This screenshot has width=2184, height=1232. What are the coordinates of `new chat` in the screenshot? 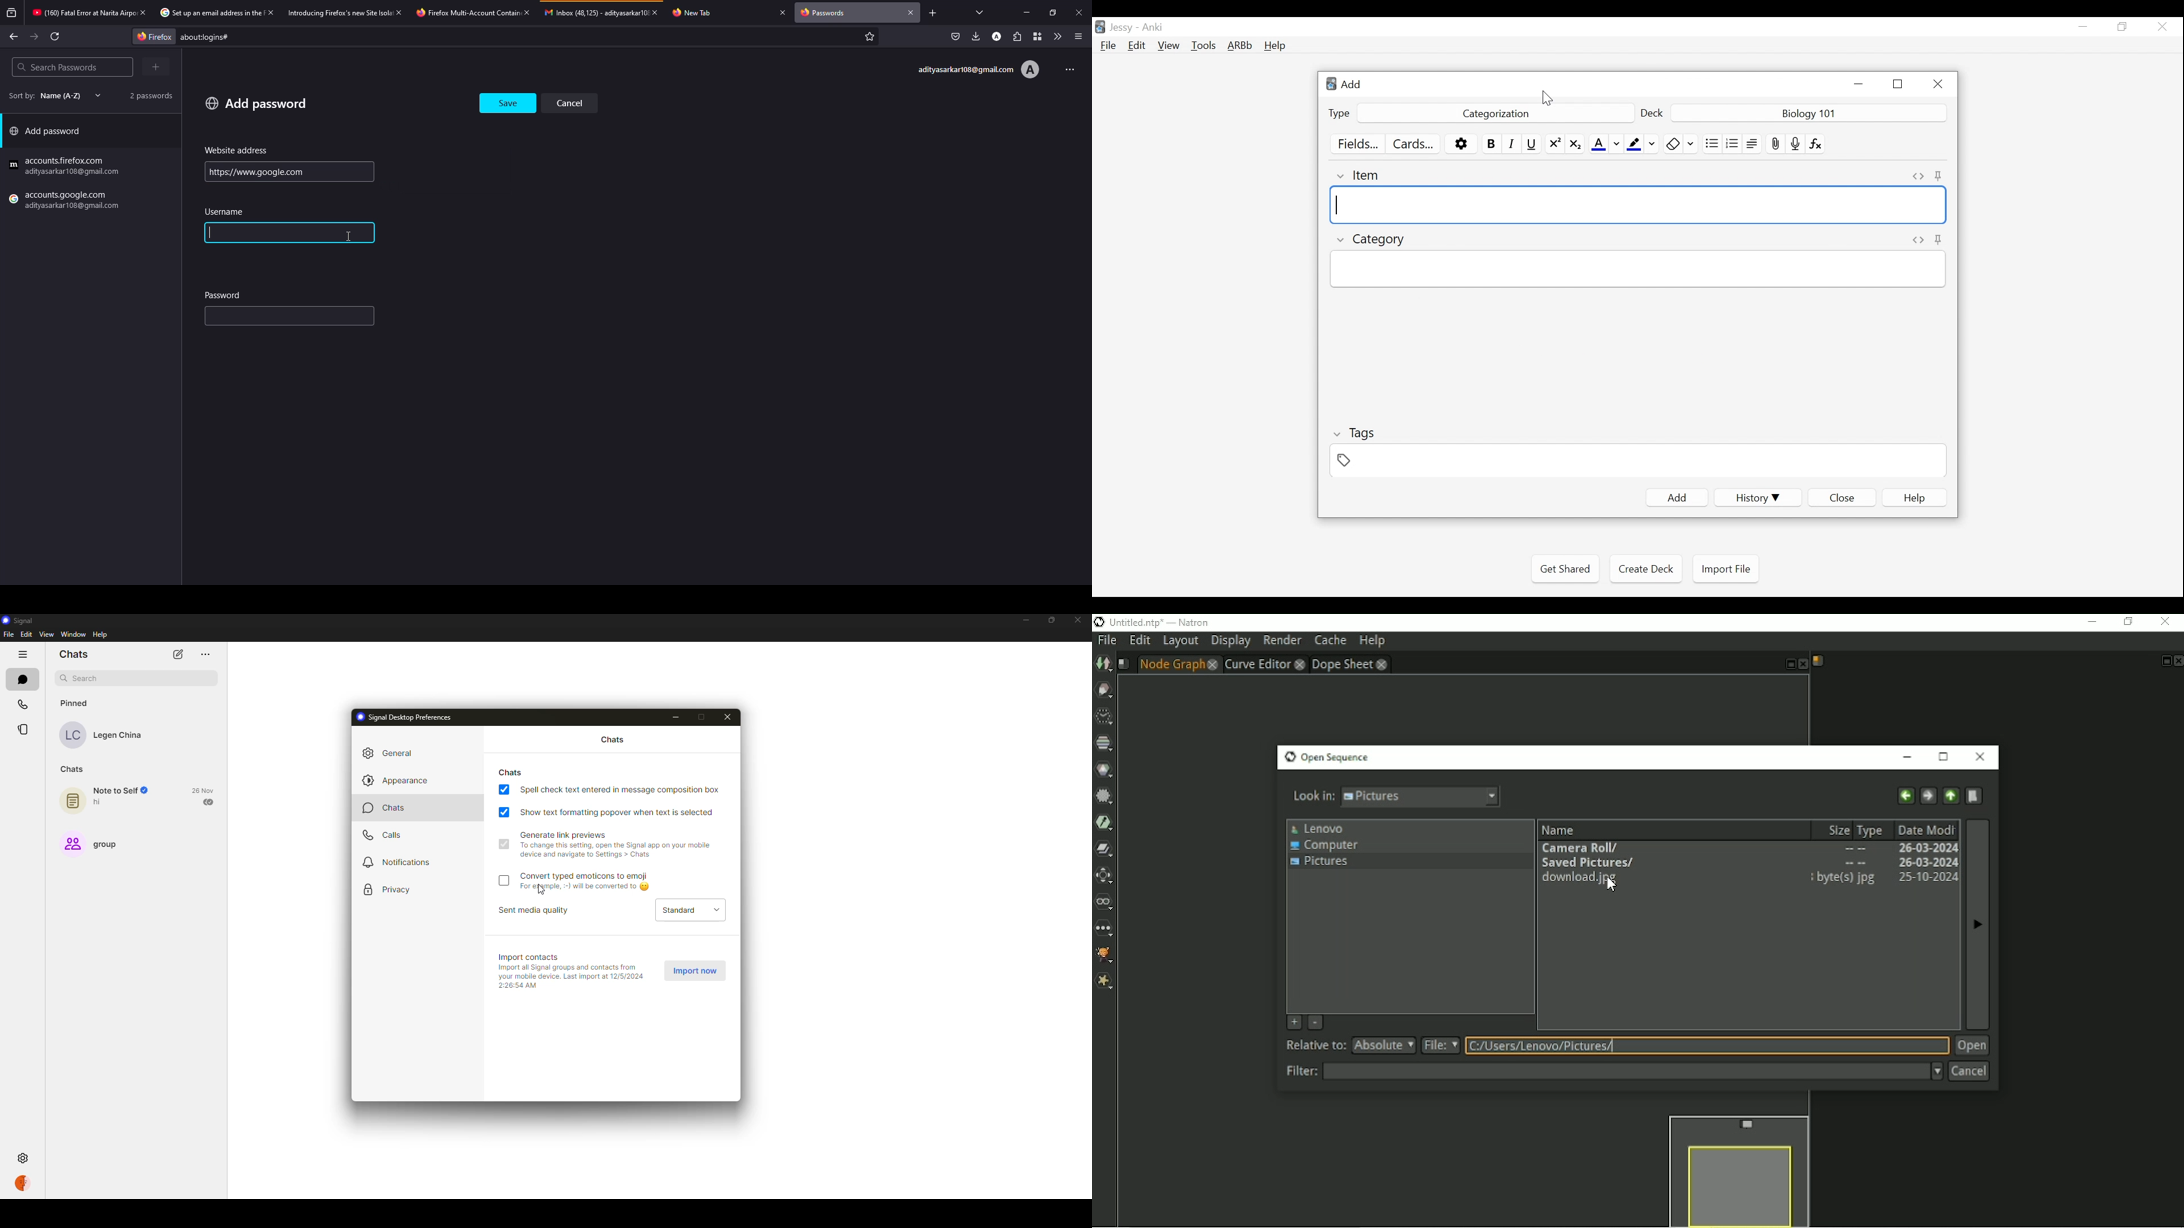 It's located at (178, 655).